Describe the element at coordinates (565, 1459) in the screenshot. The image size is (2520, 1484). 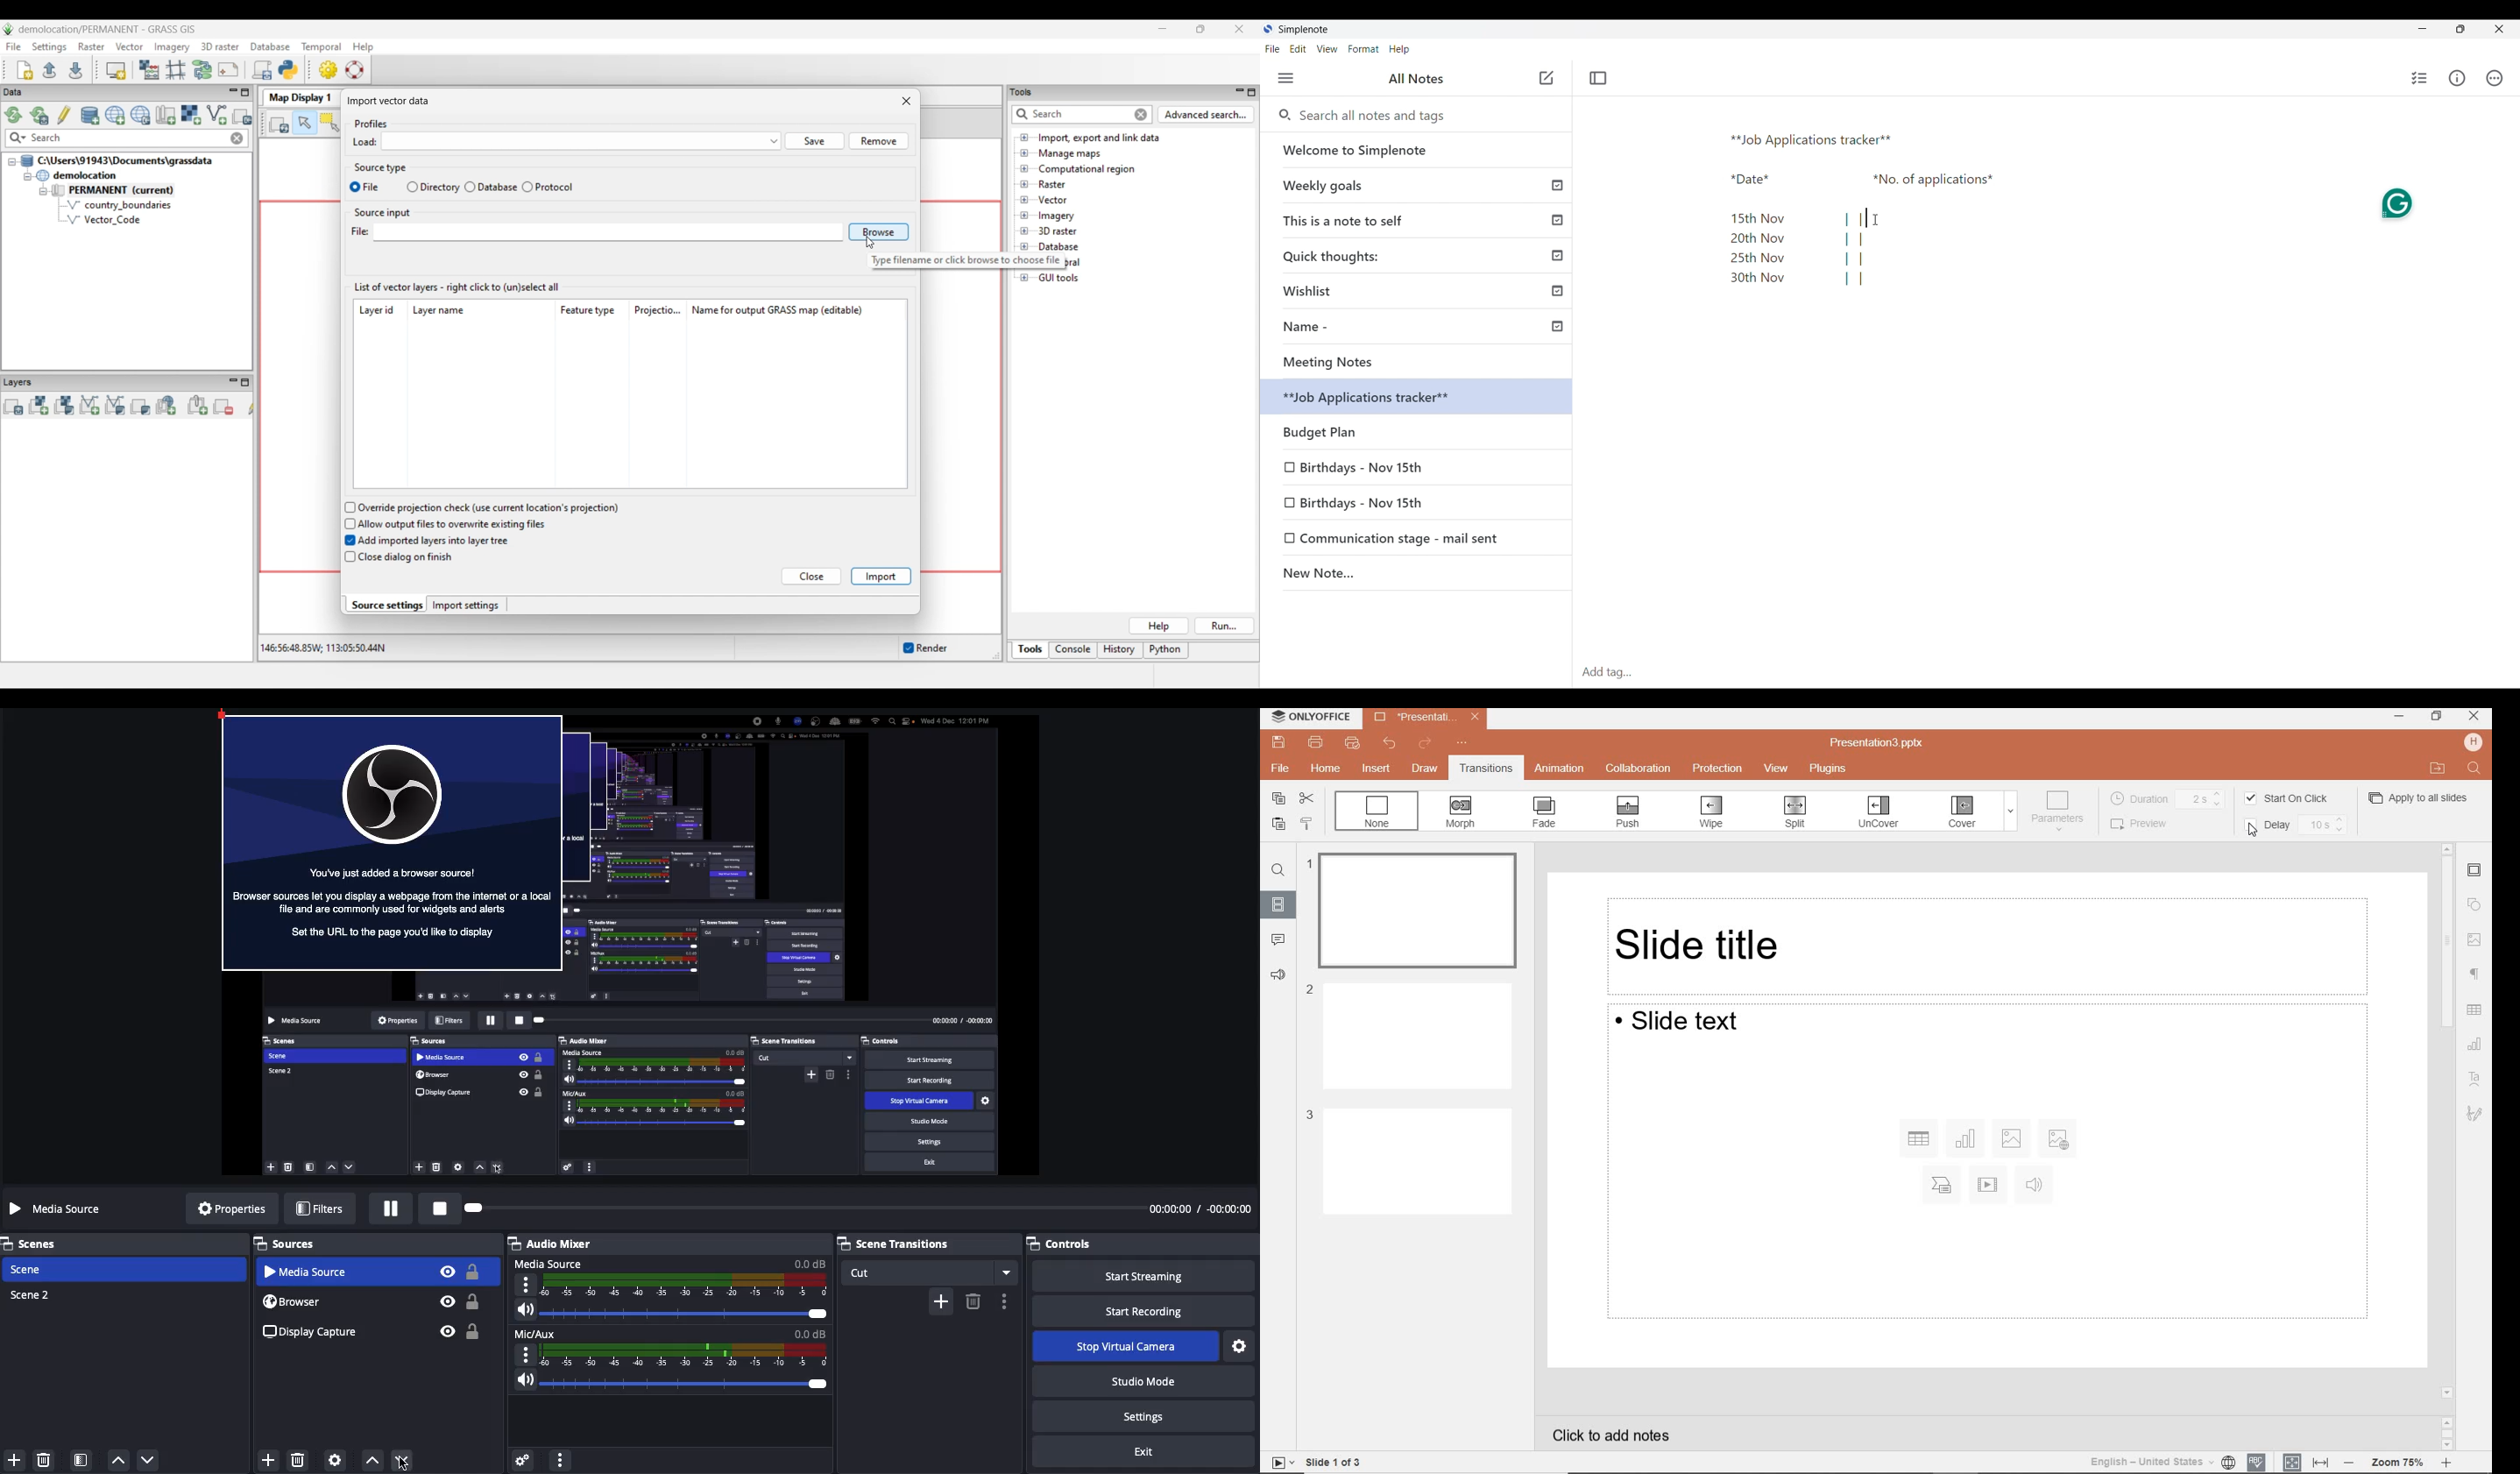
I see `More` at that location.